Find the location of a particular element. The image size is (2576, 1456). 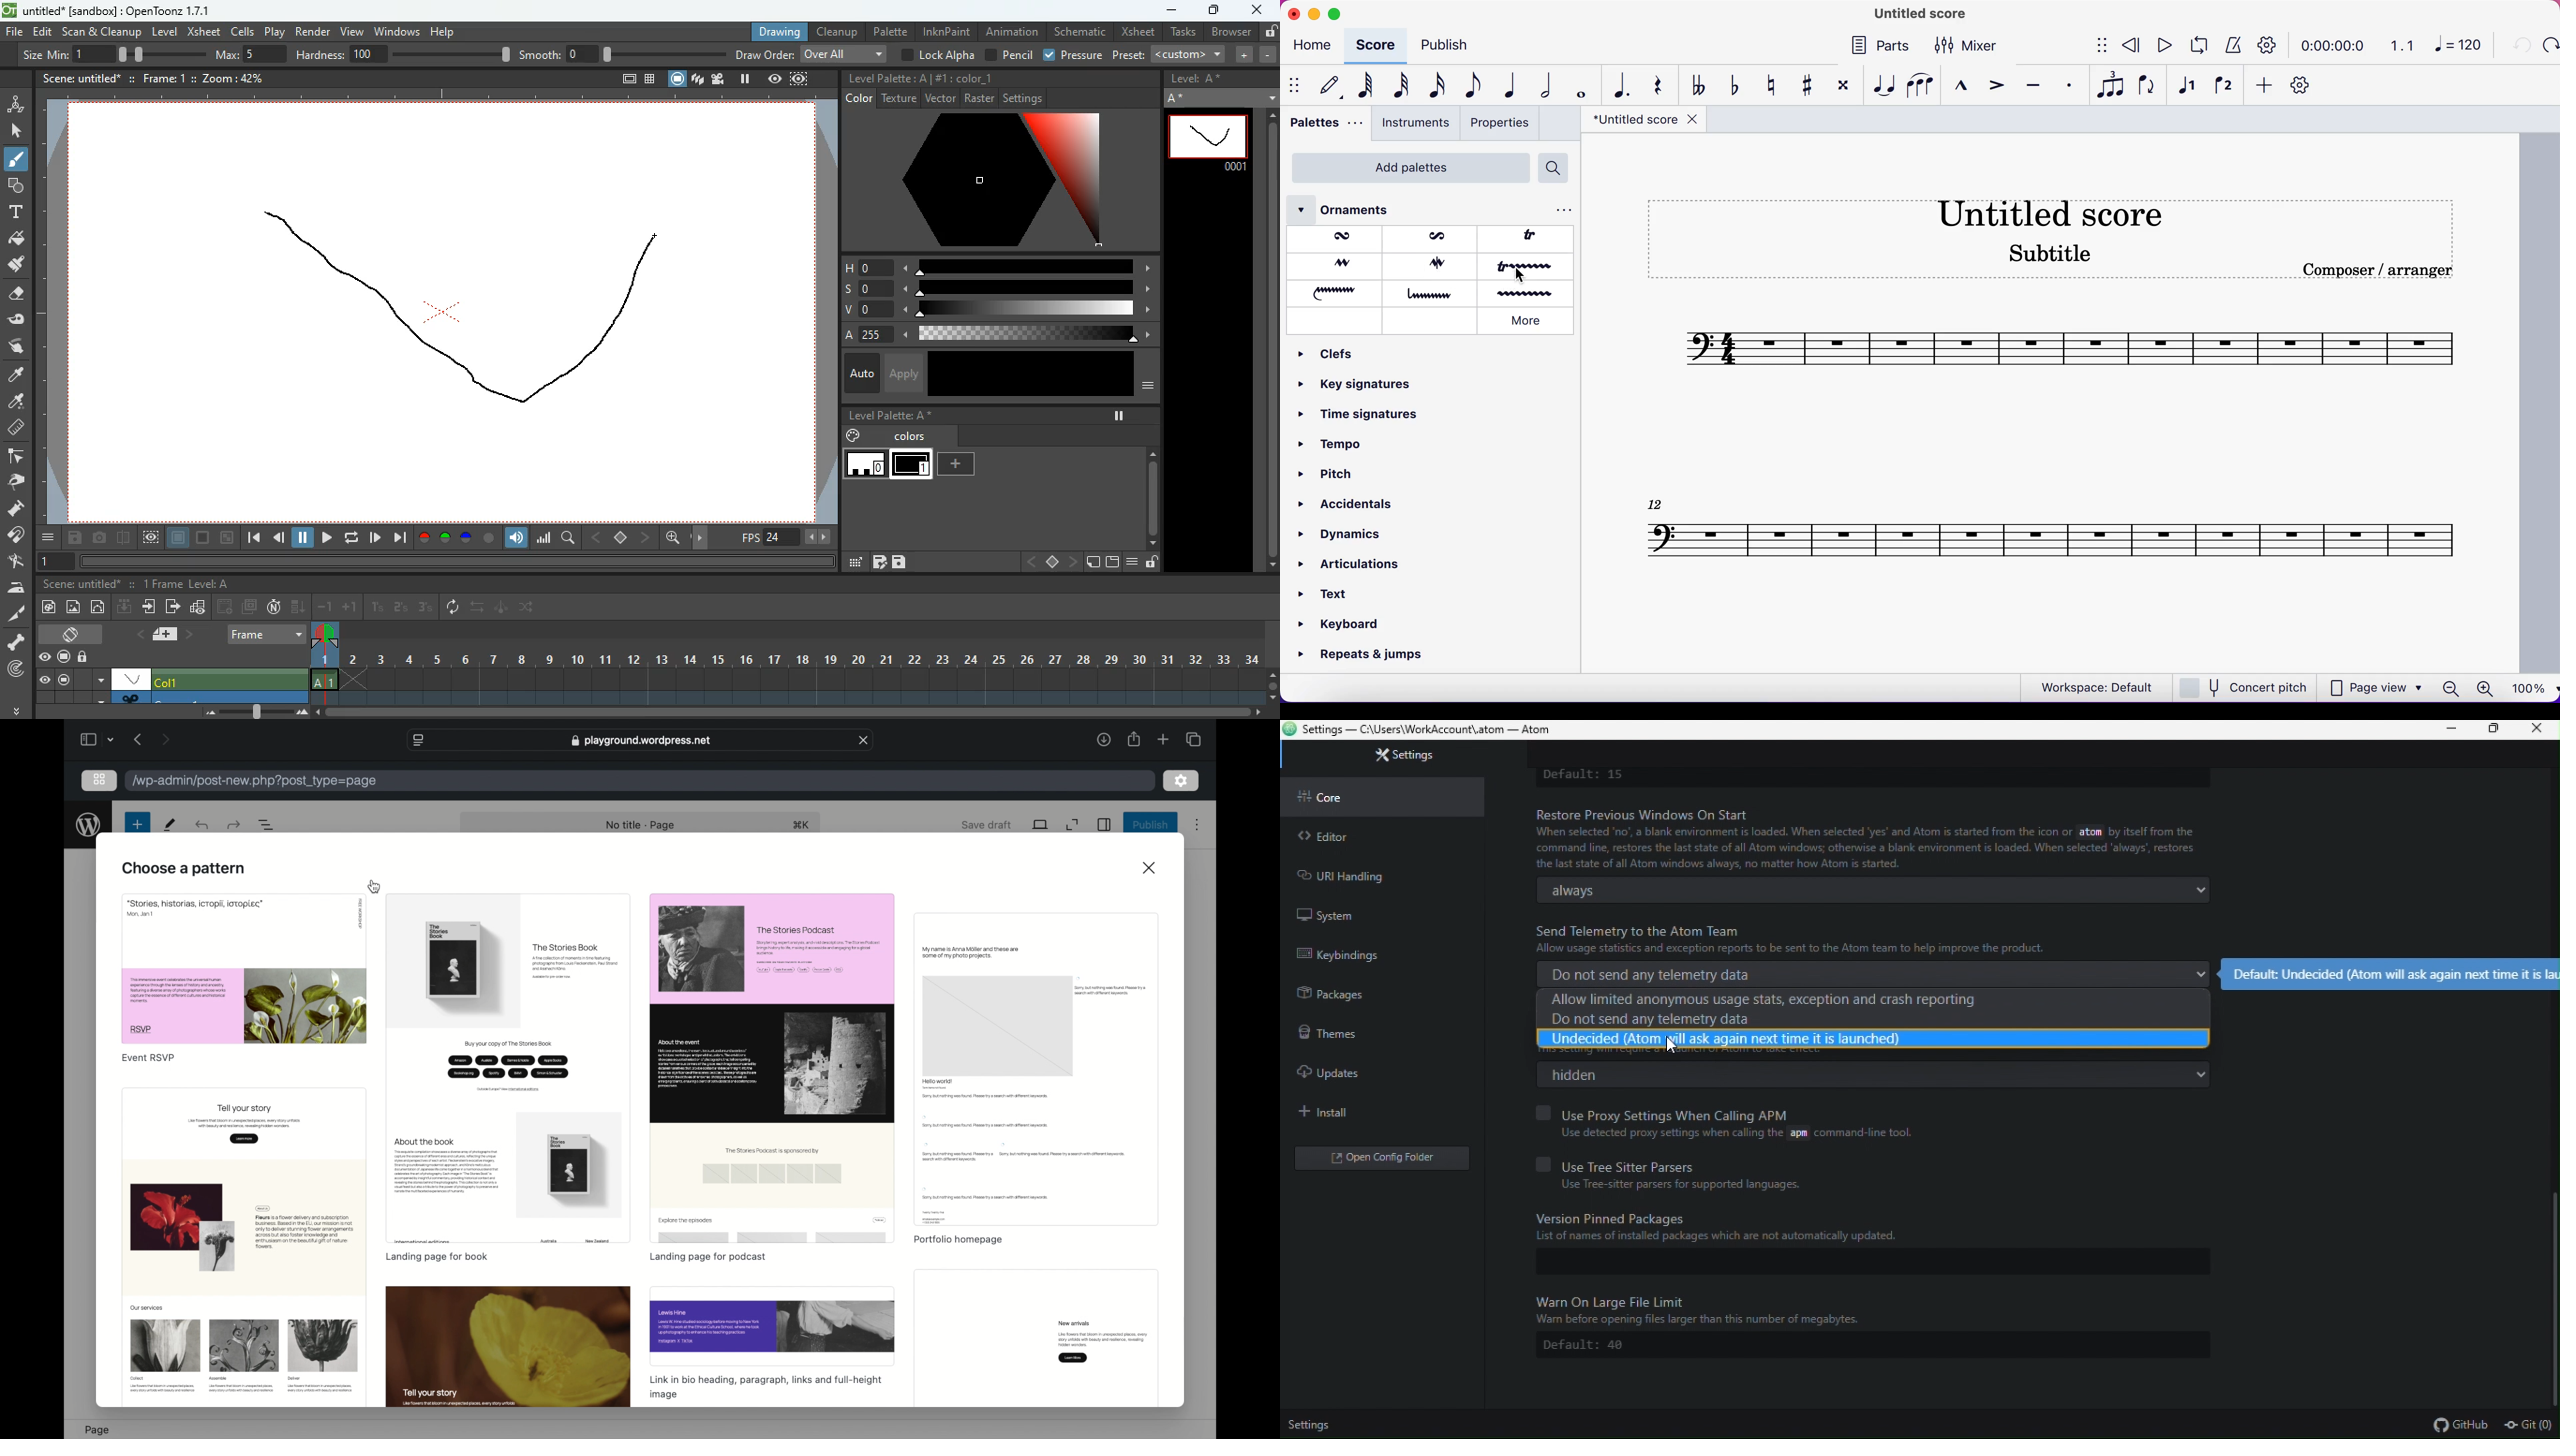

view is located at coordinates (44, 680).